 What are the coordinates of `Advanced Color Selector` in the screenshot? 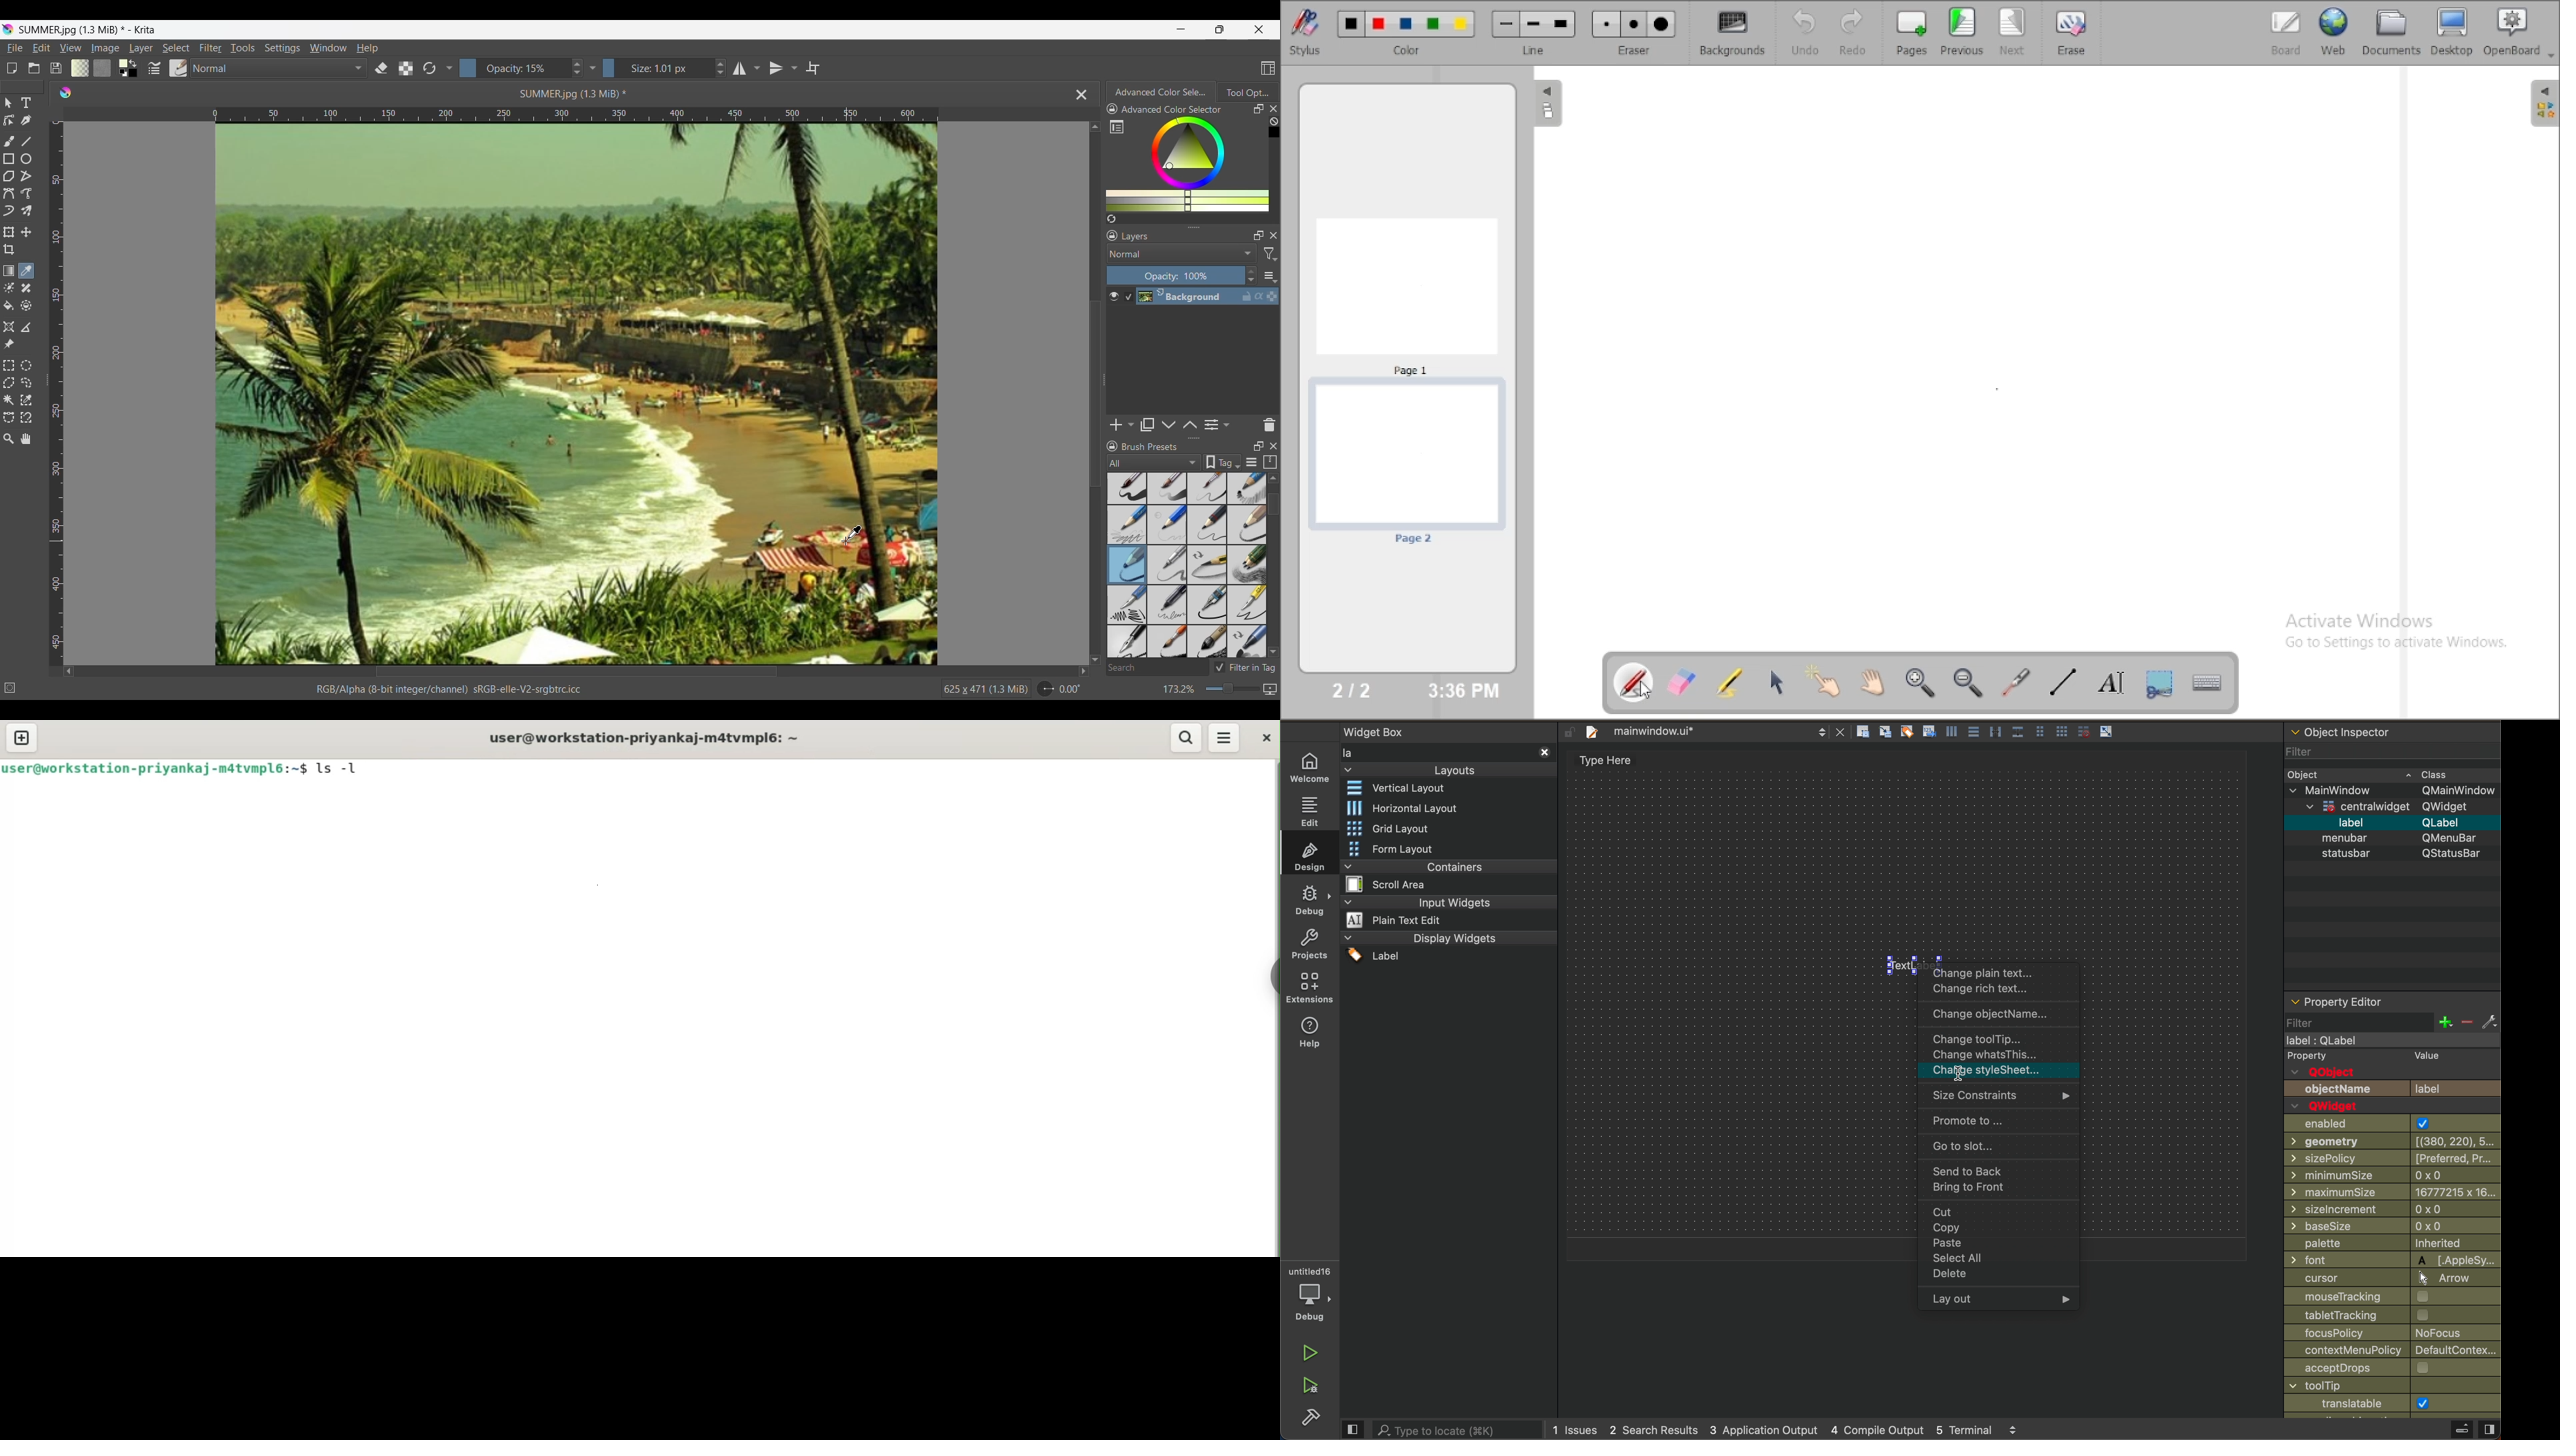 It's located at (1161, 92).